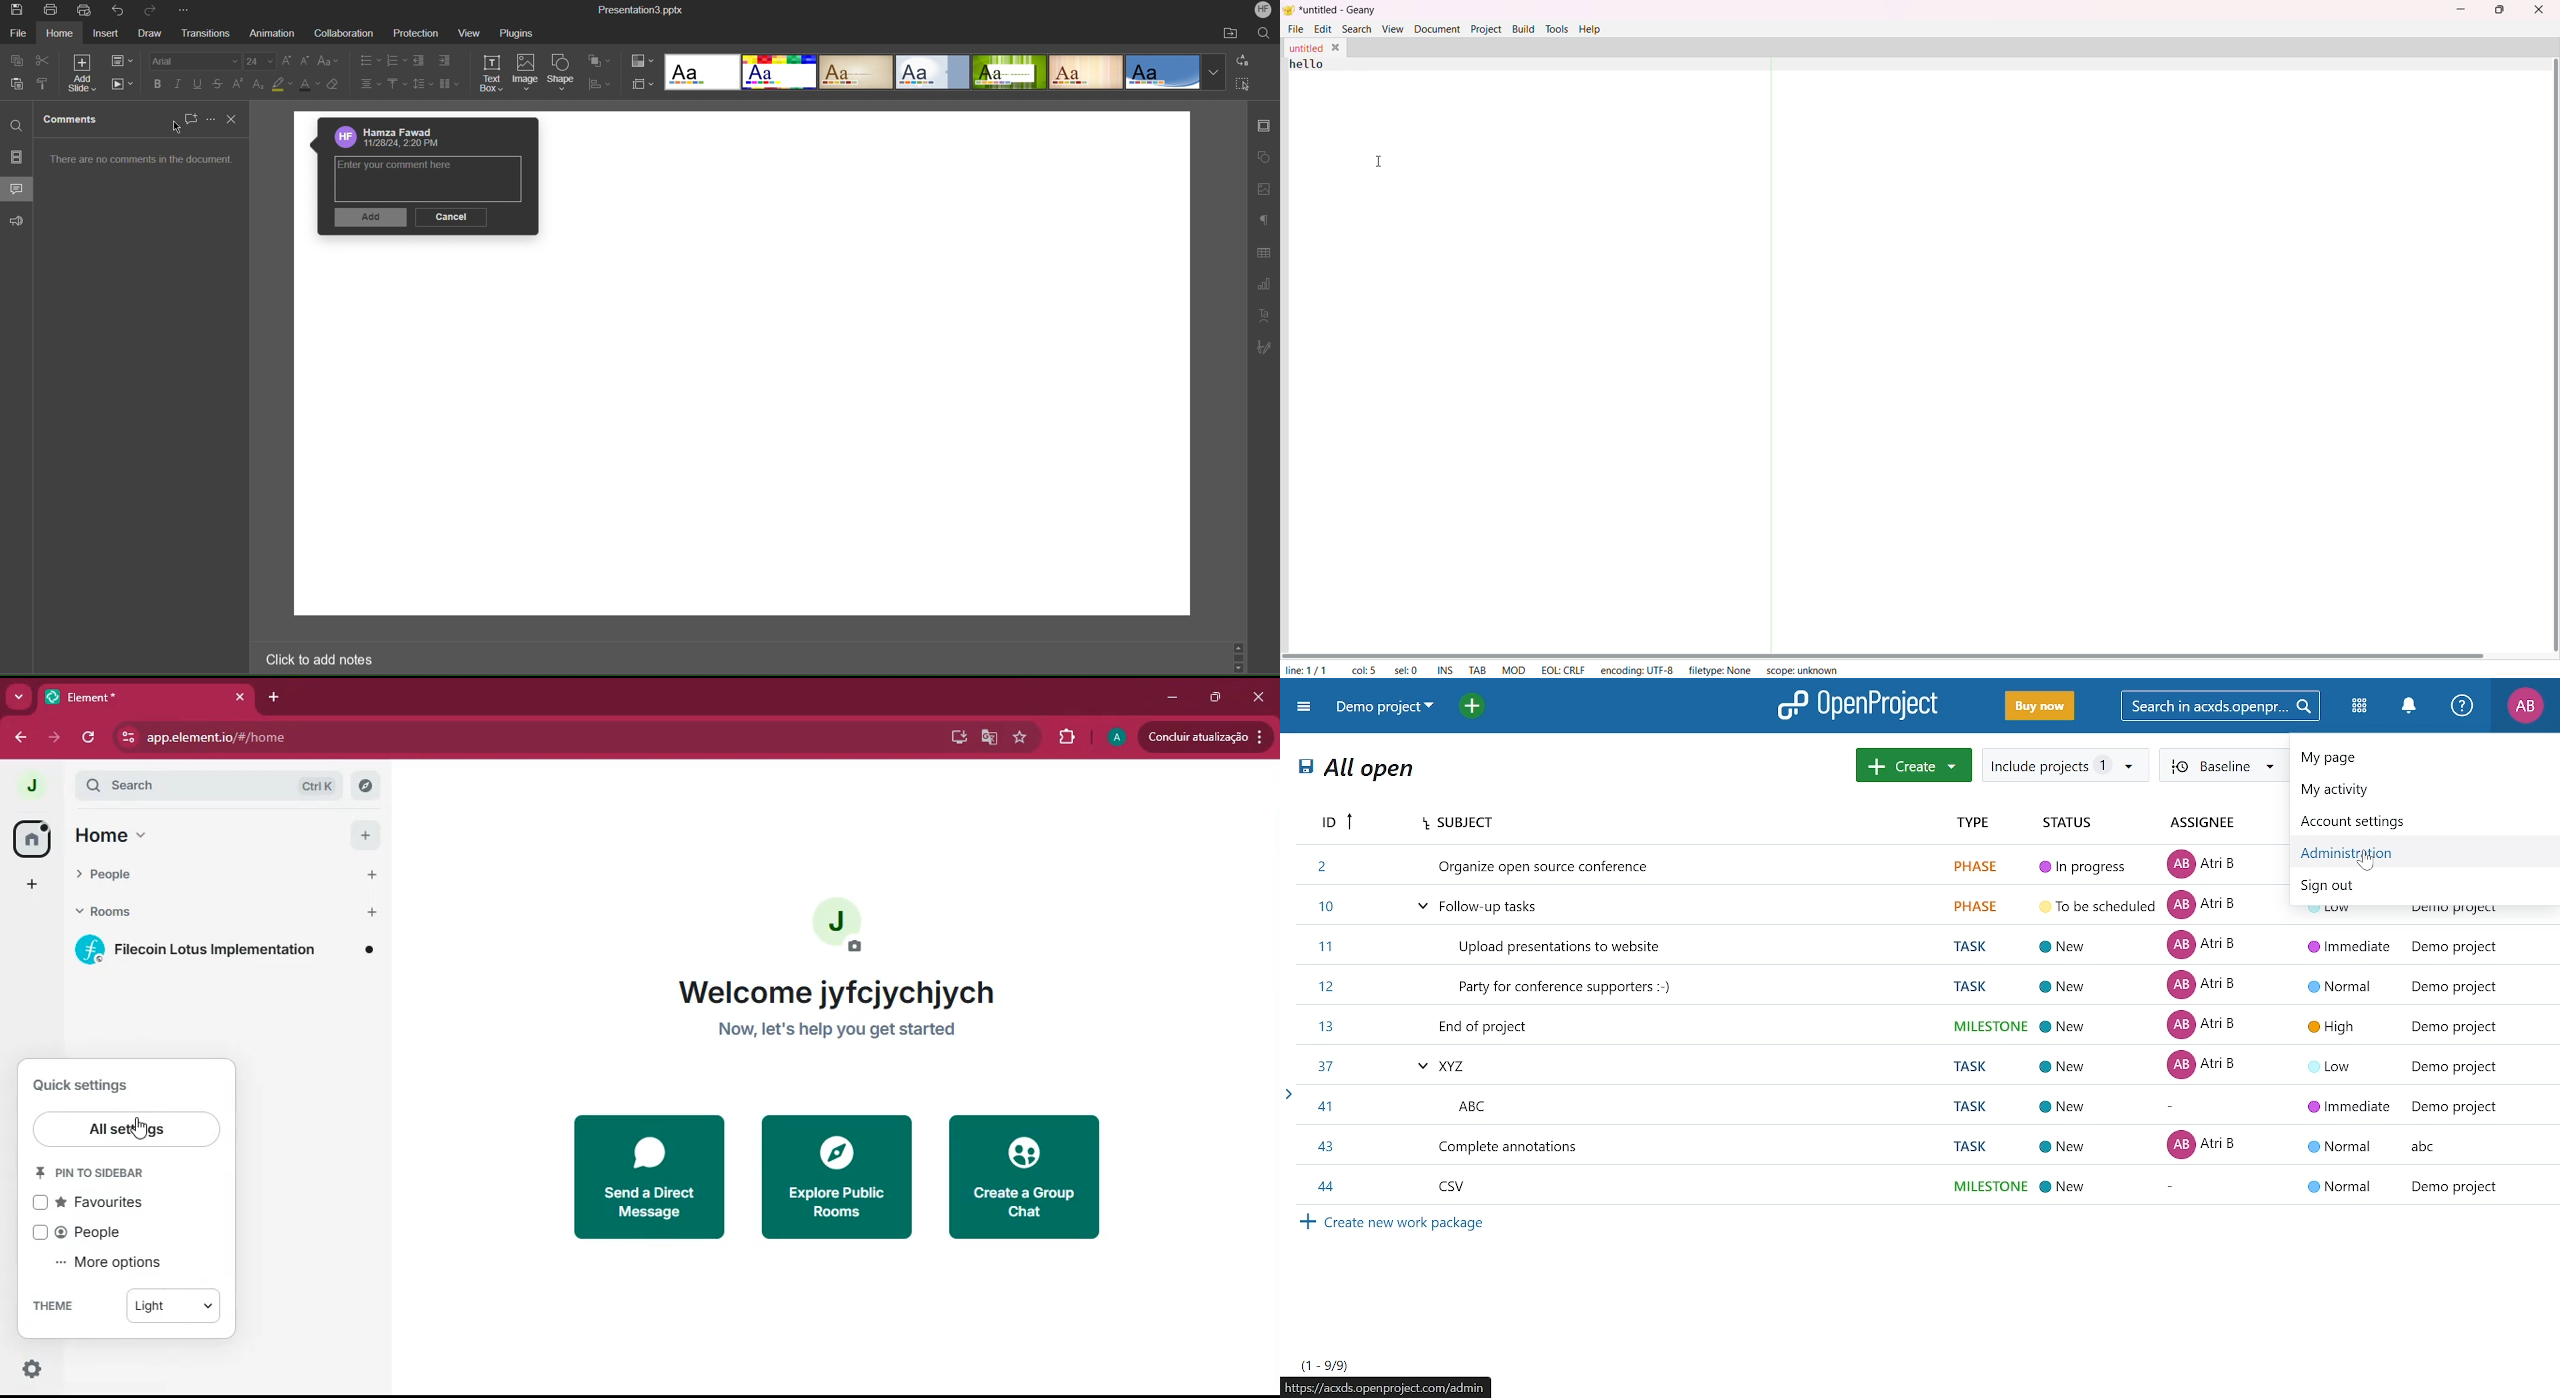  I want to click on people , so click(101, 1233).